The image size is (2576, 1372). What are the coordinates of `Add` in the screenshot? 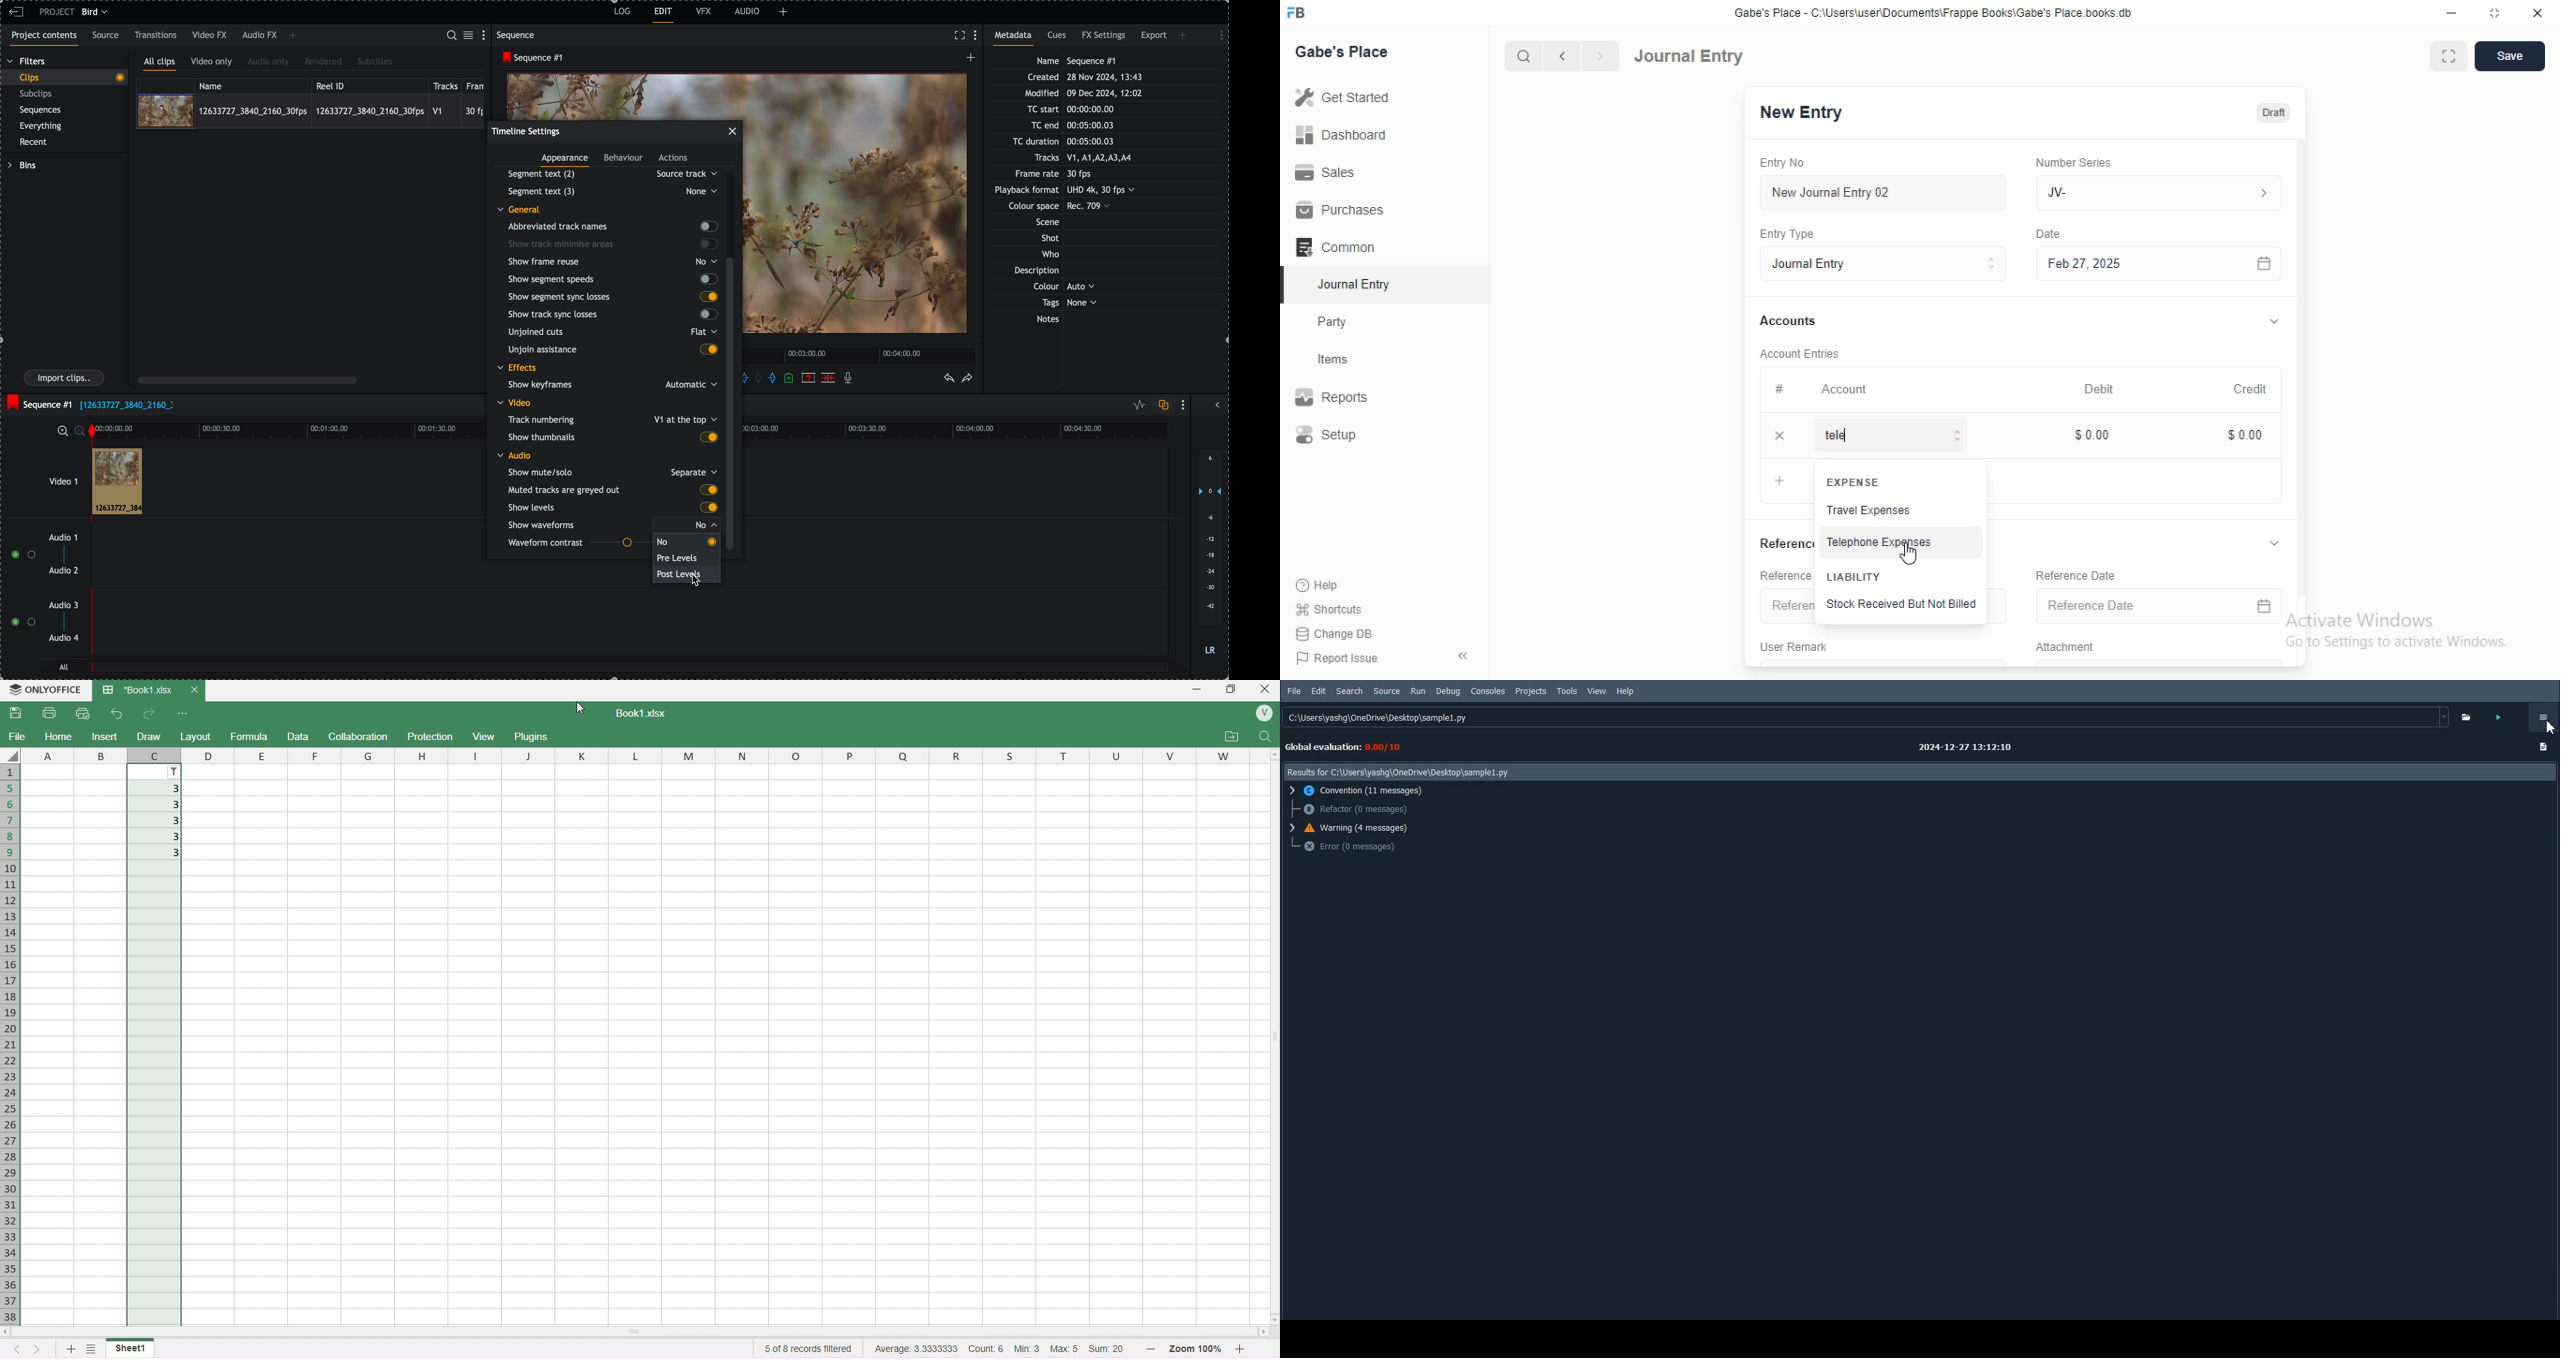 It's located at (1772, 480).